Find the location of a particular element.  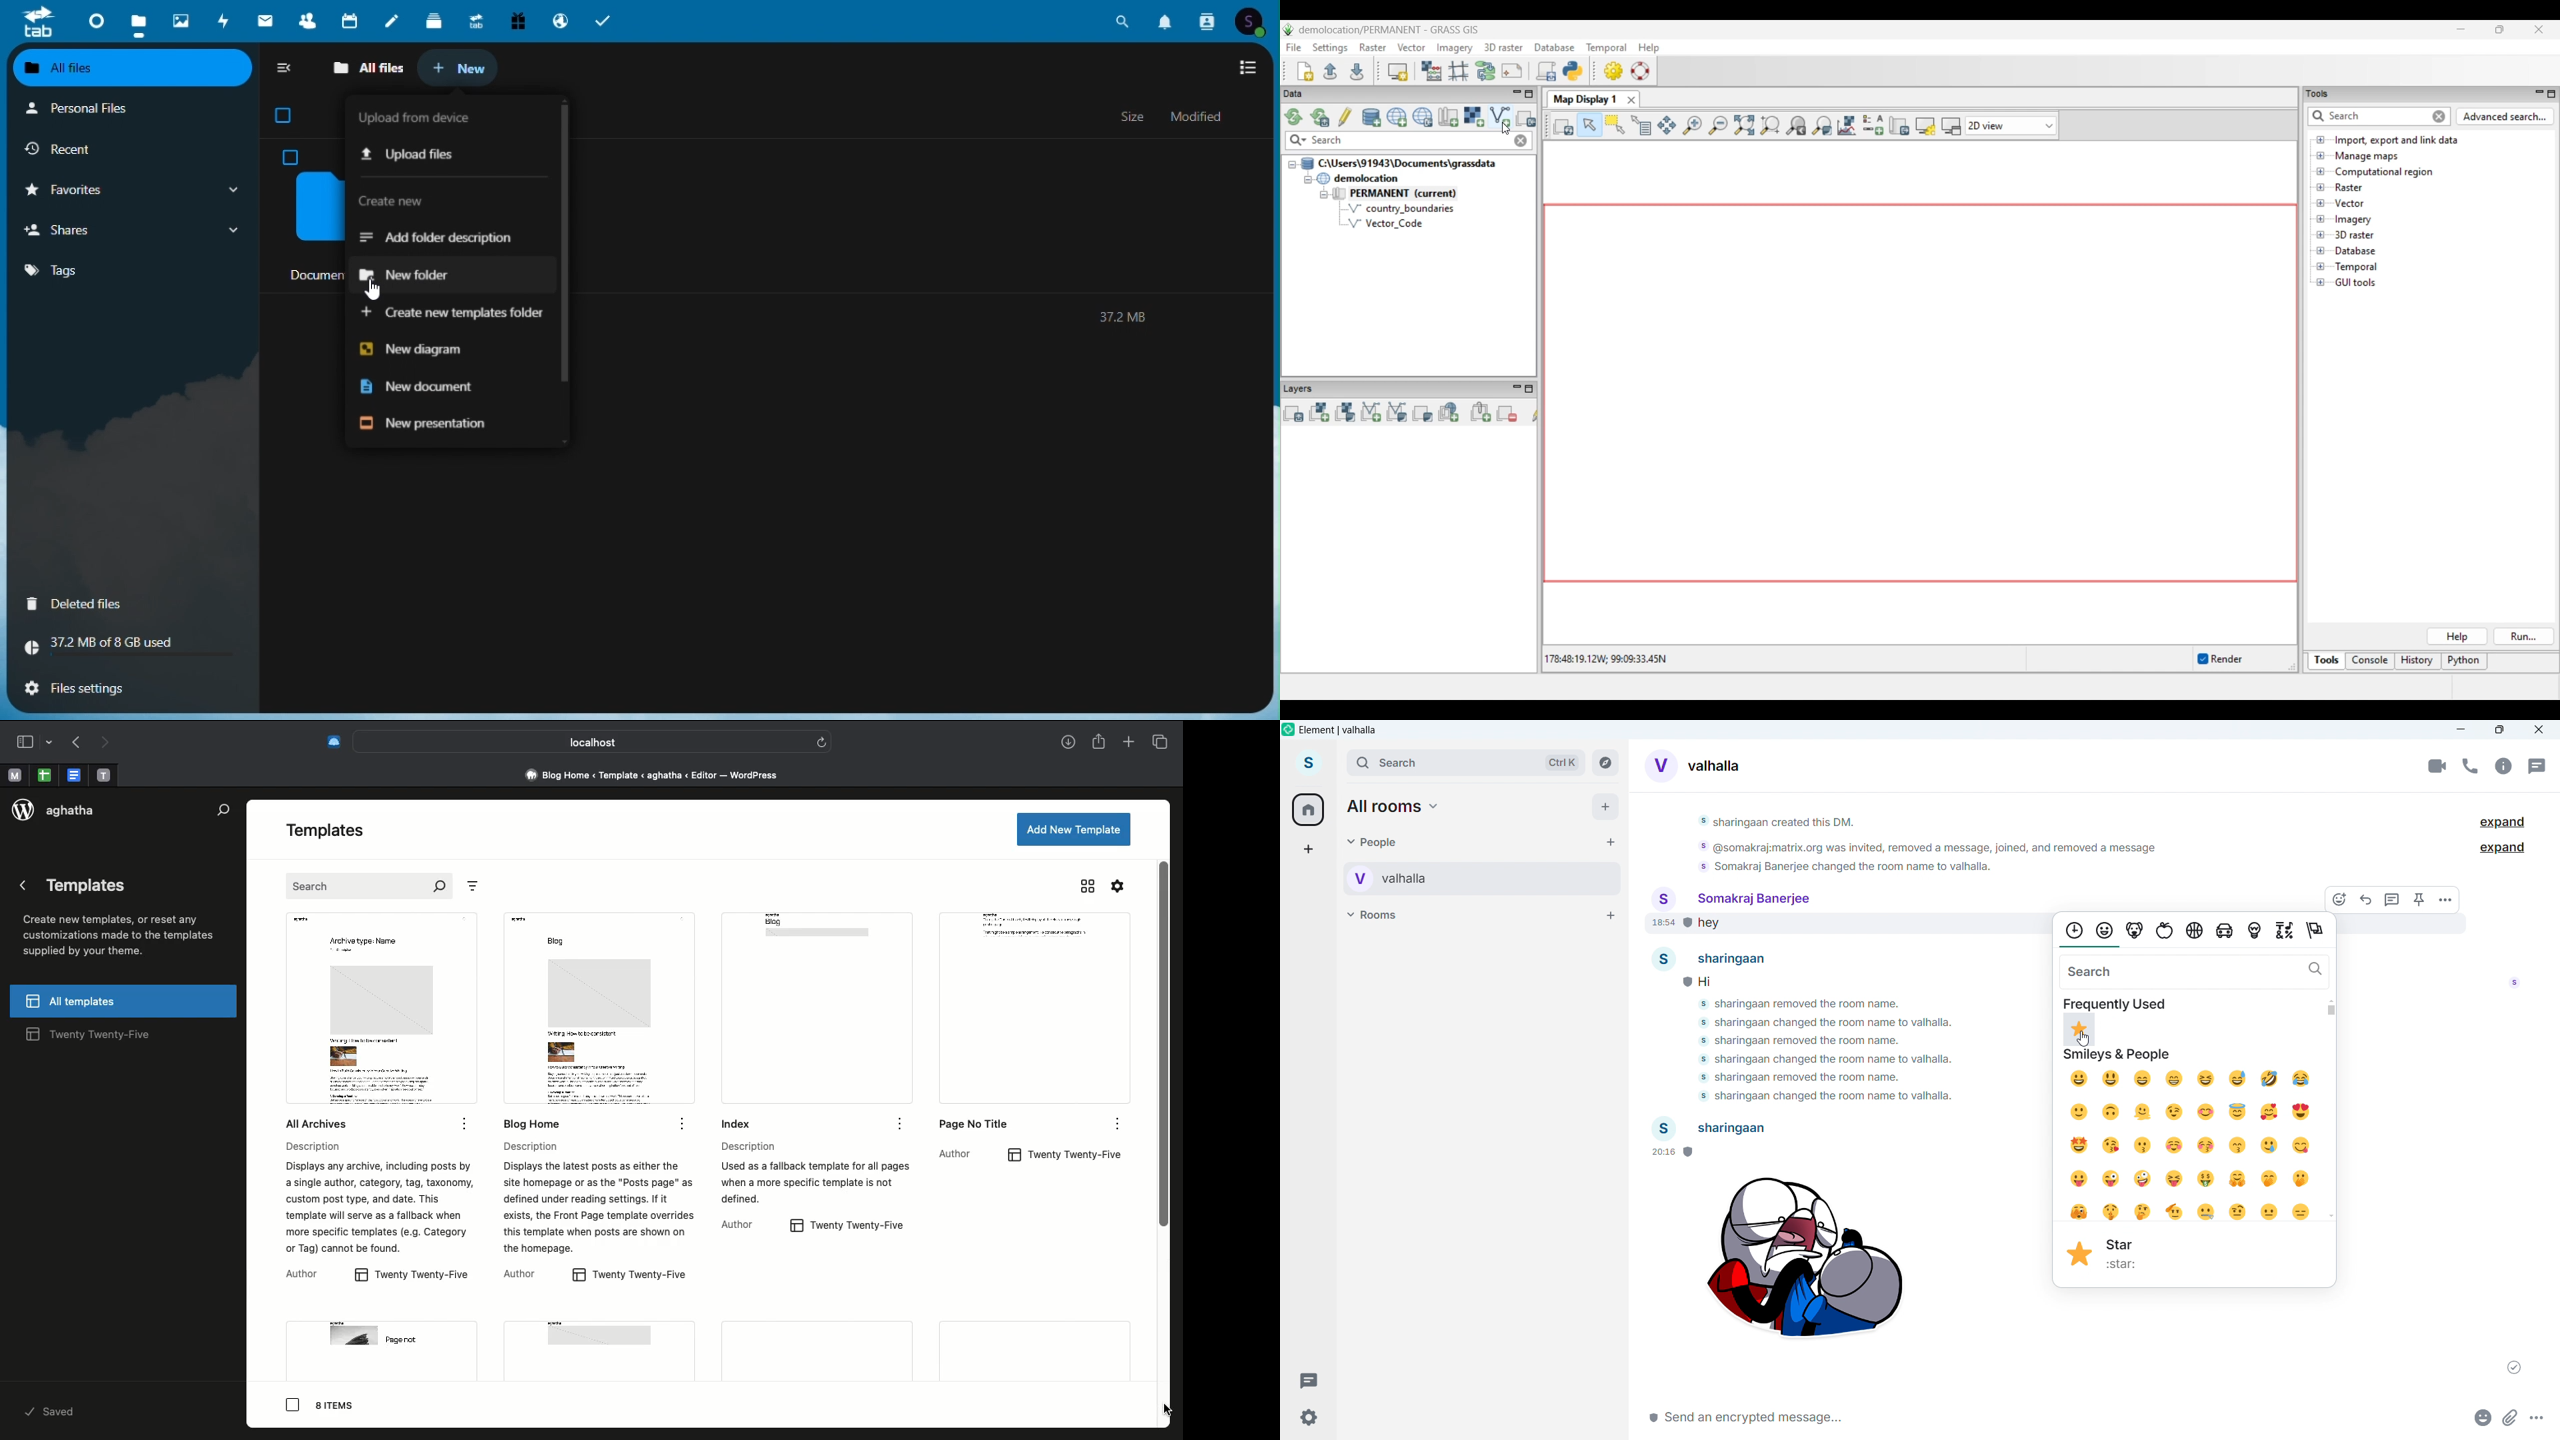

Hey is located at coordinates (1859, 925).